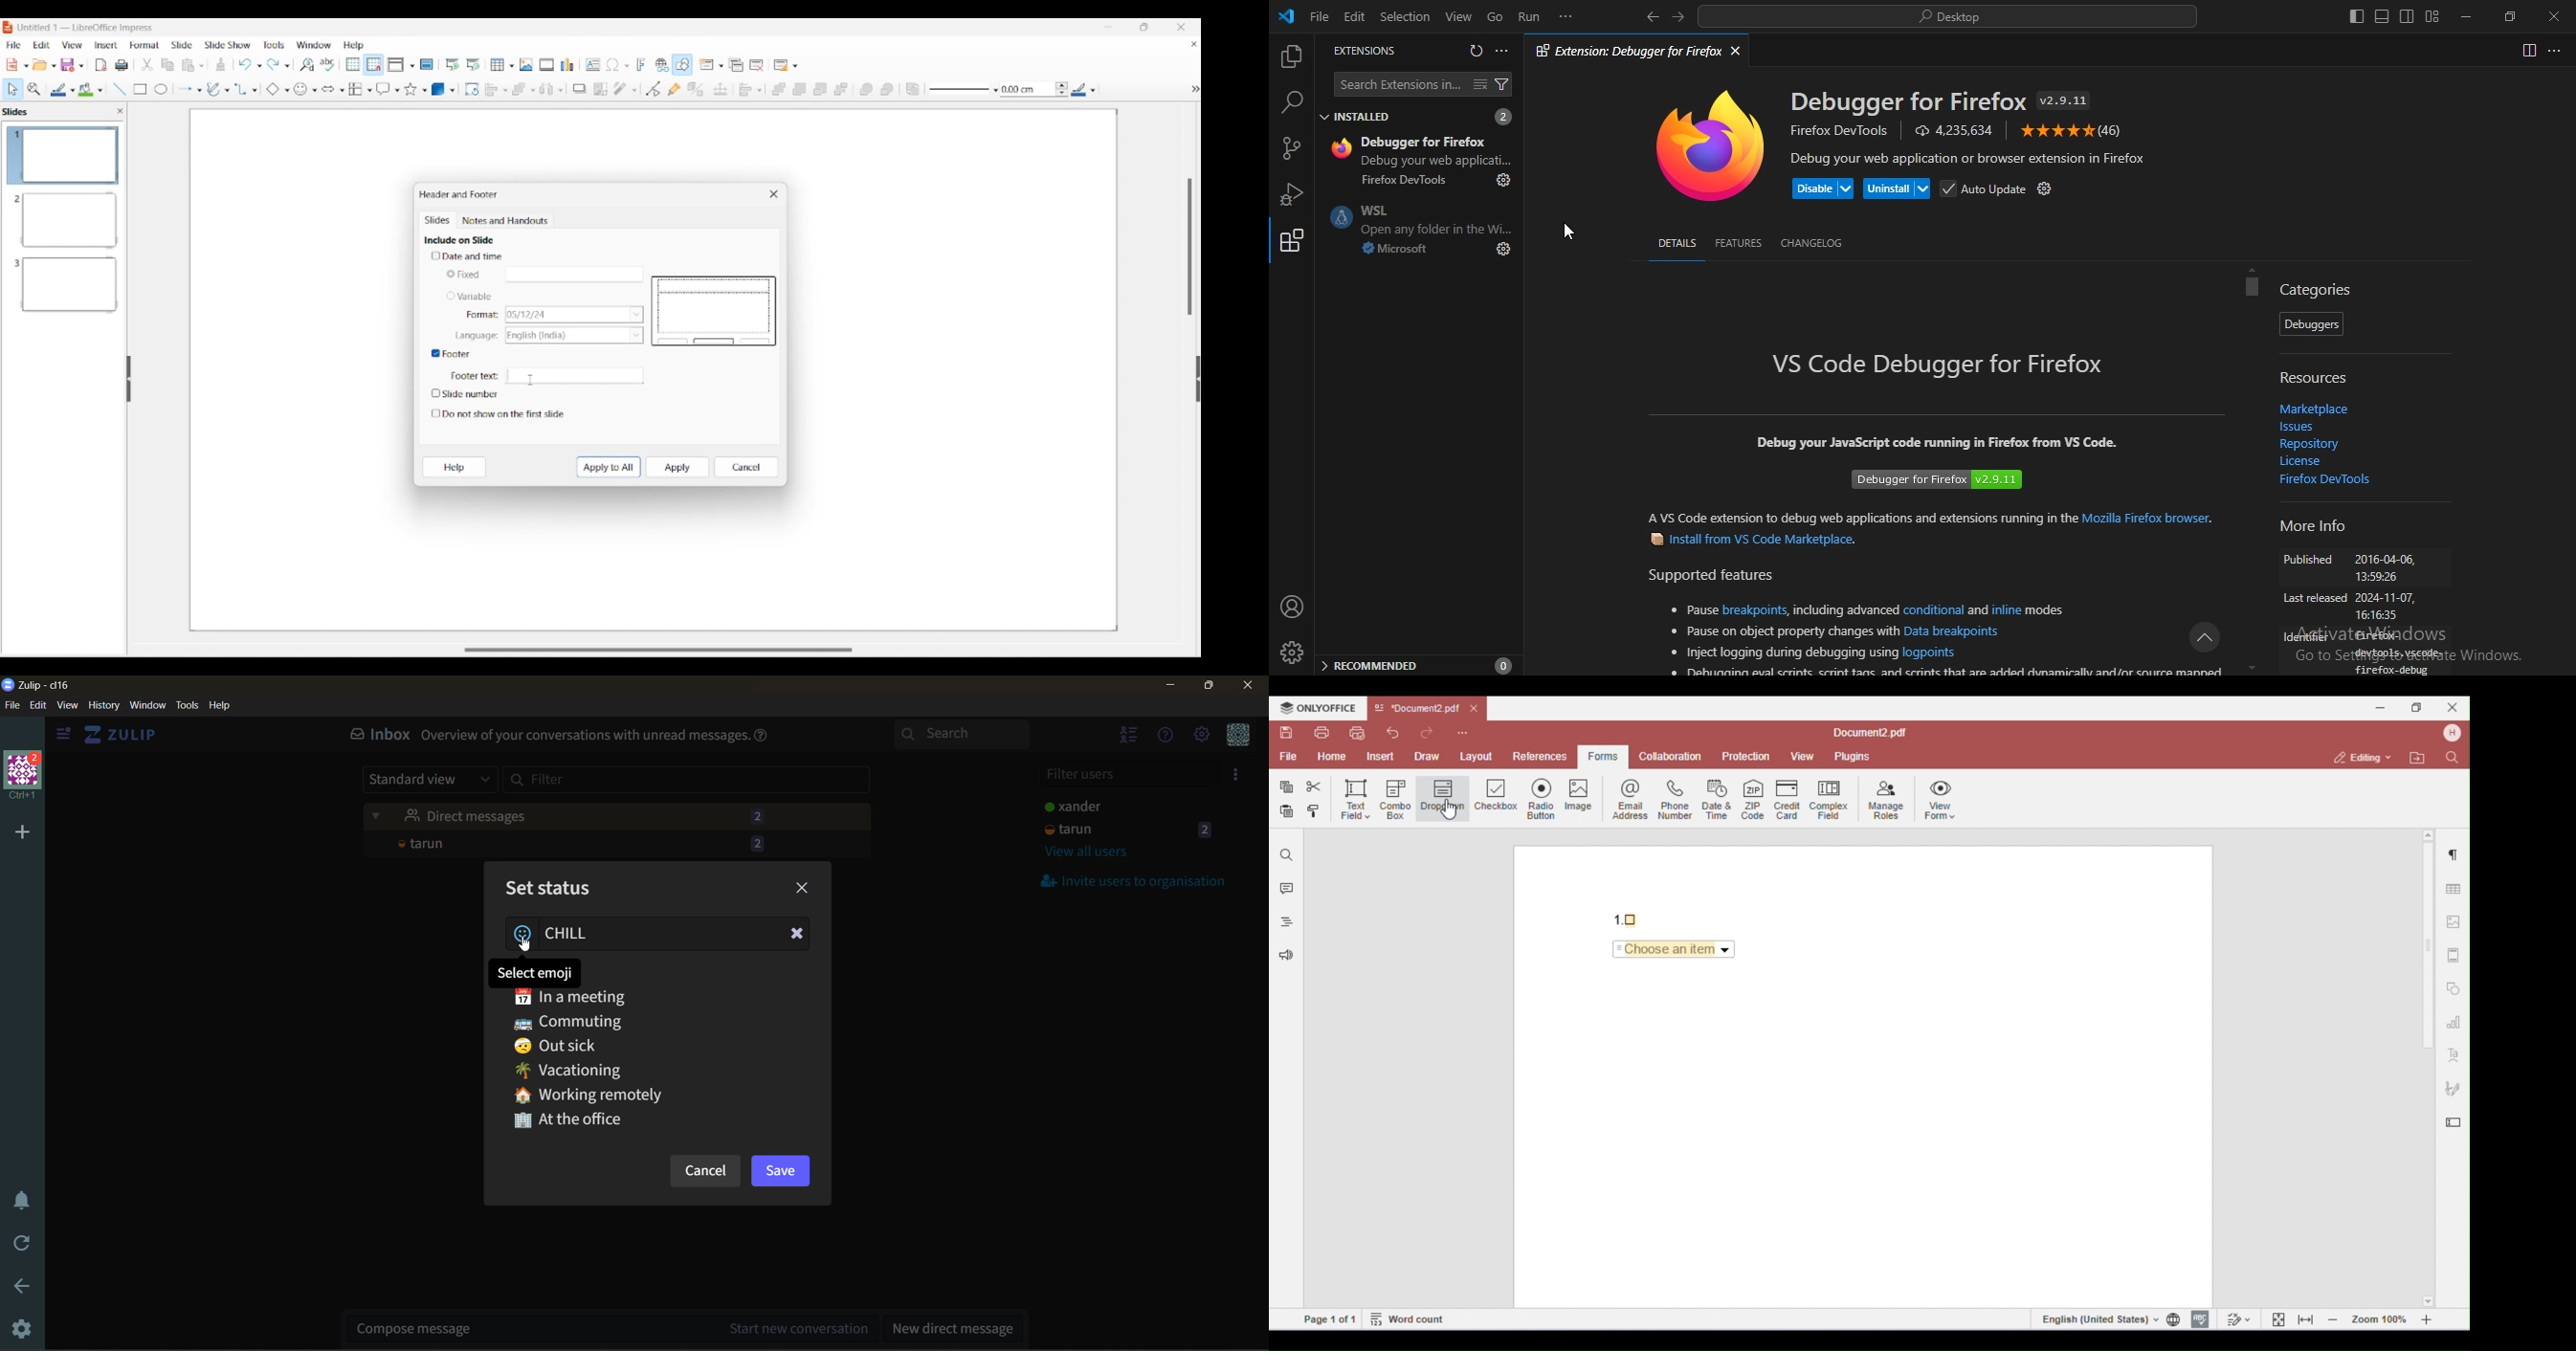 Image resolution: width=2576 pixels, height=1372 pixels. Describe the element at coordinates (954, 1327) in the screenshot. I see `new direct message` at that location.